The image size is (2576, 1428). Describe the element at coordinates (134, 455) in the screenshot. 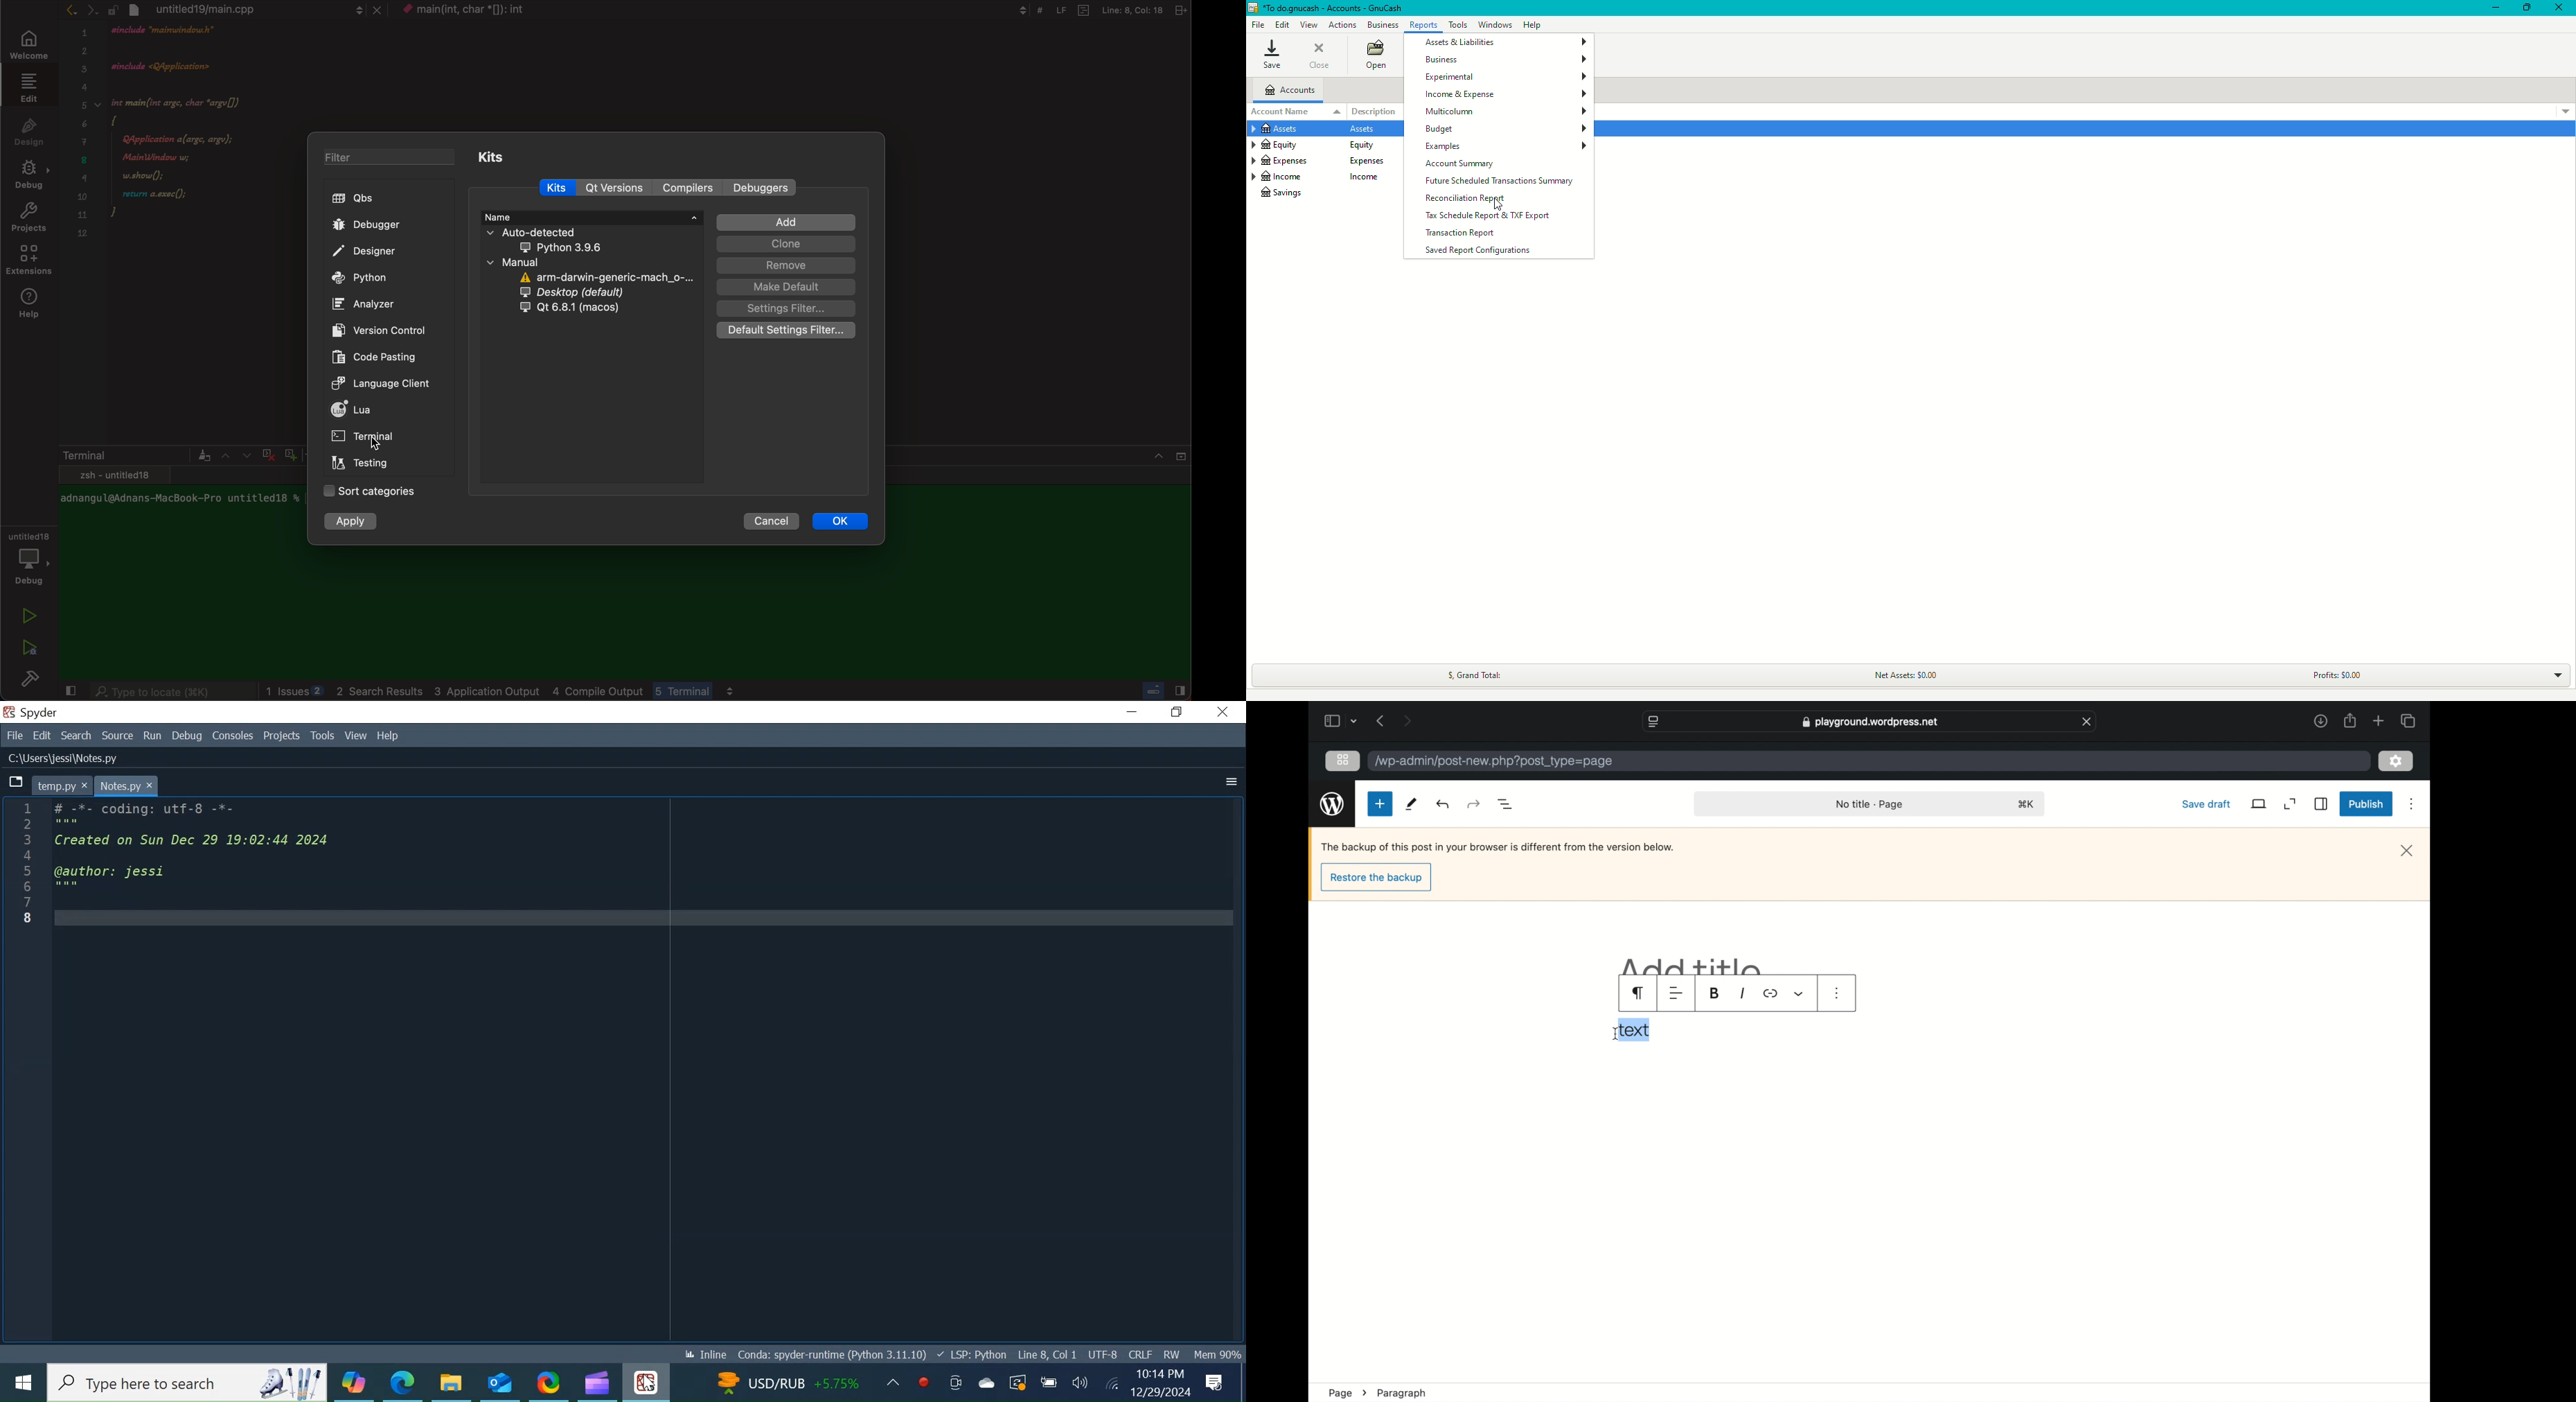

I see `terminal` at that location.